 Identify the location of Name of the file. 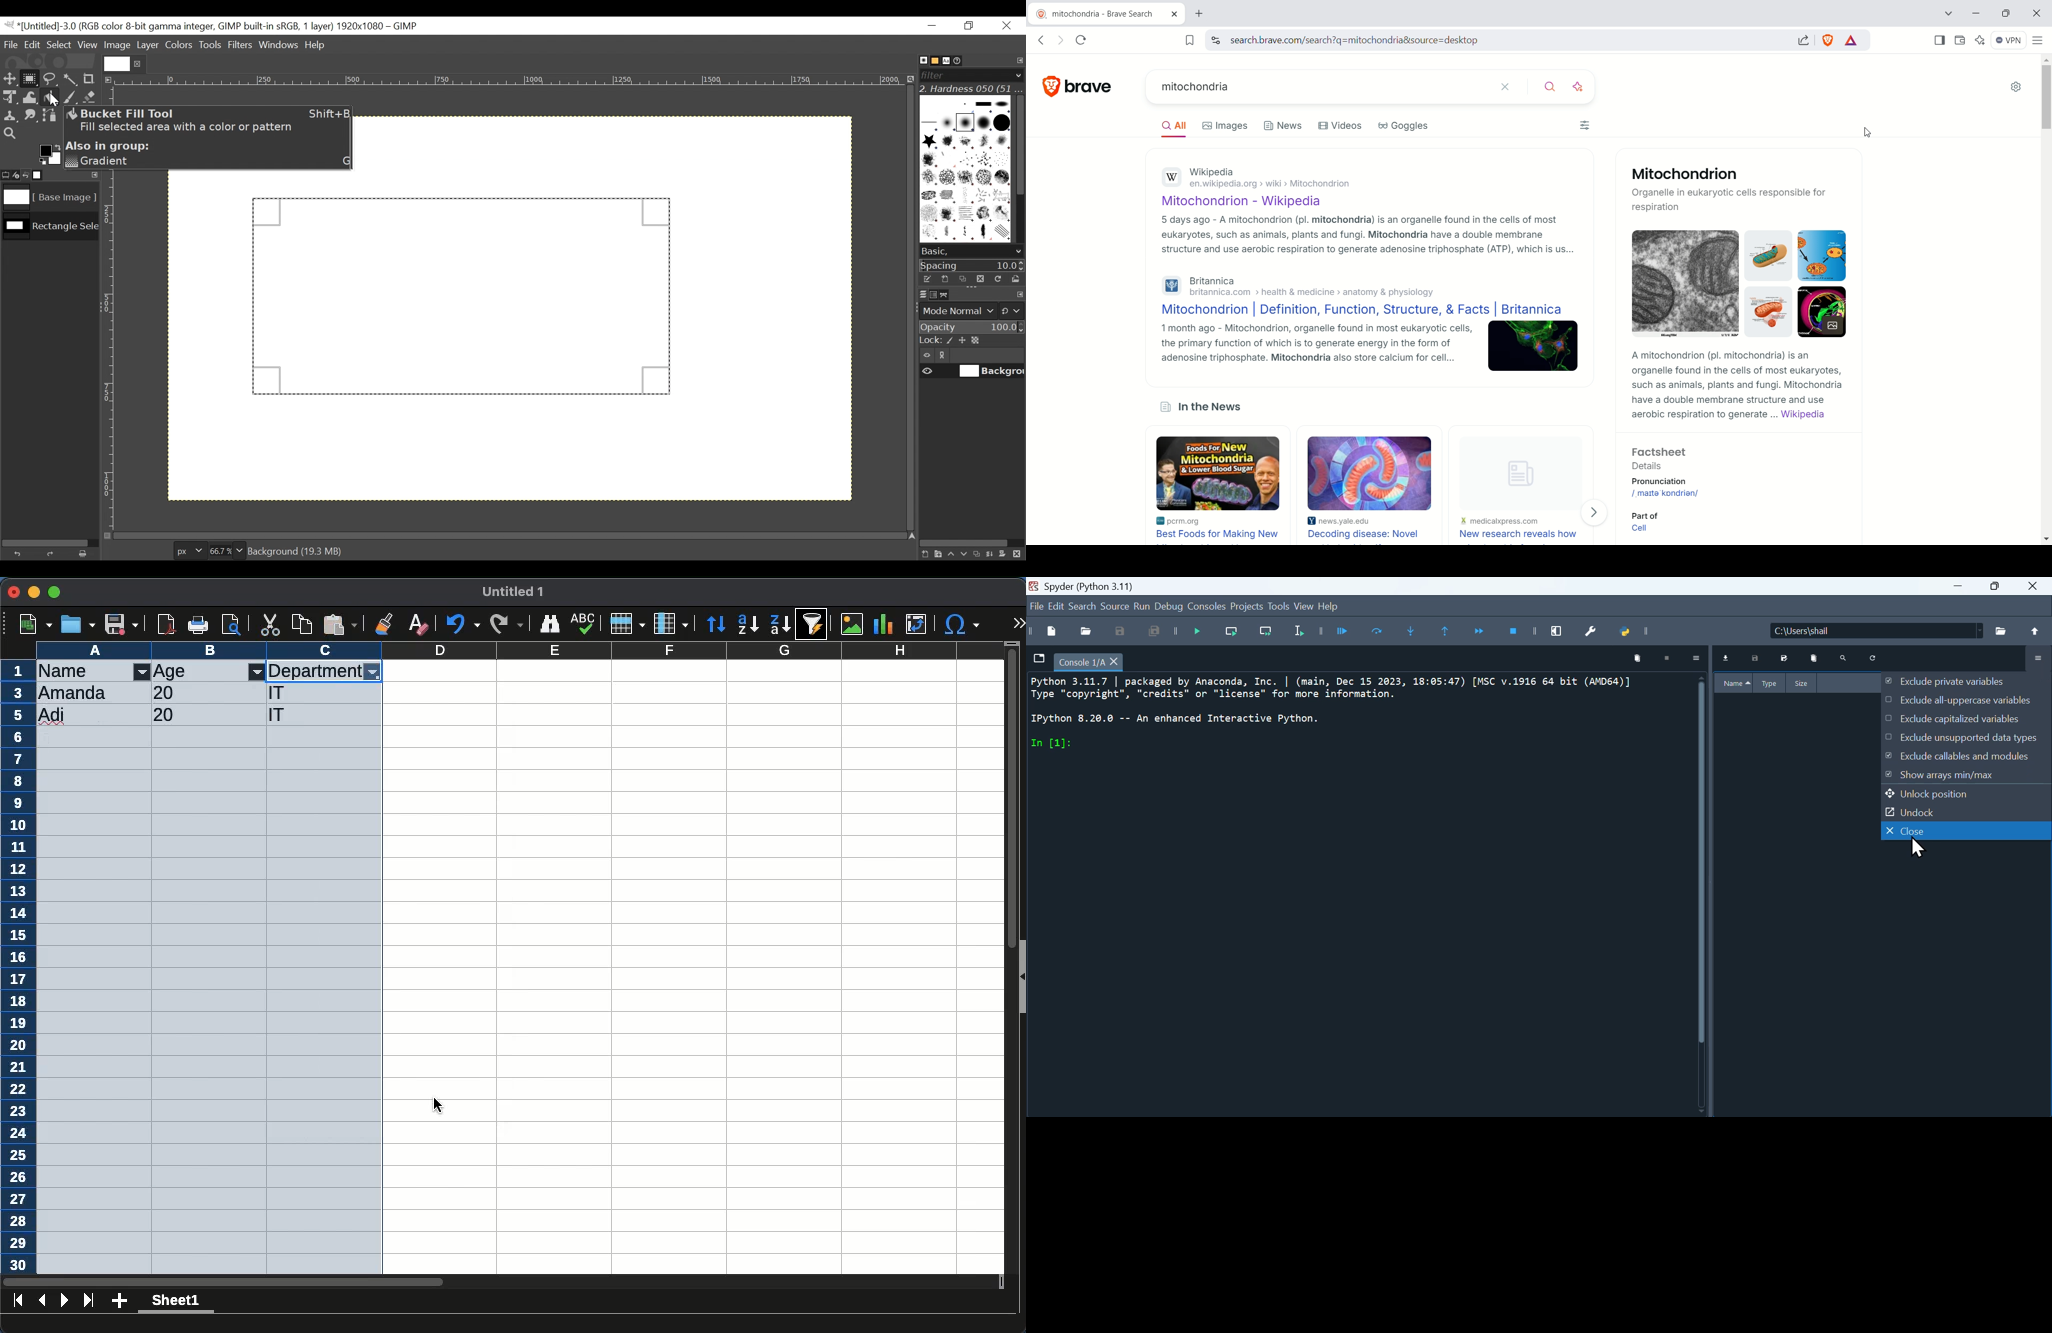
(1911, 629).